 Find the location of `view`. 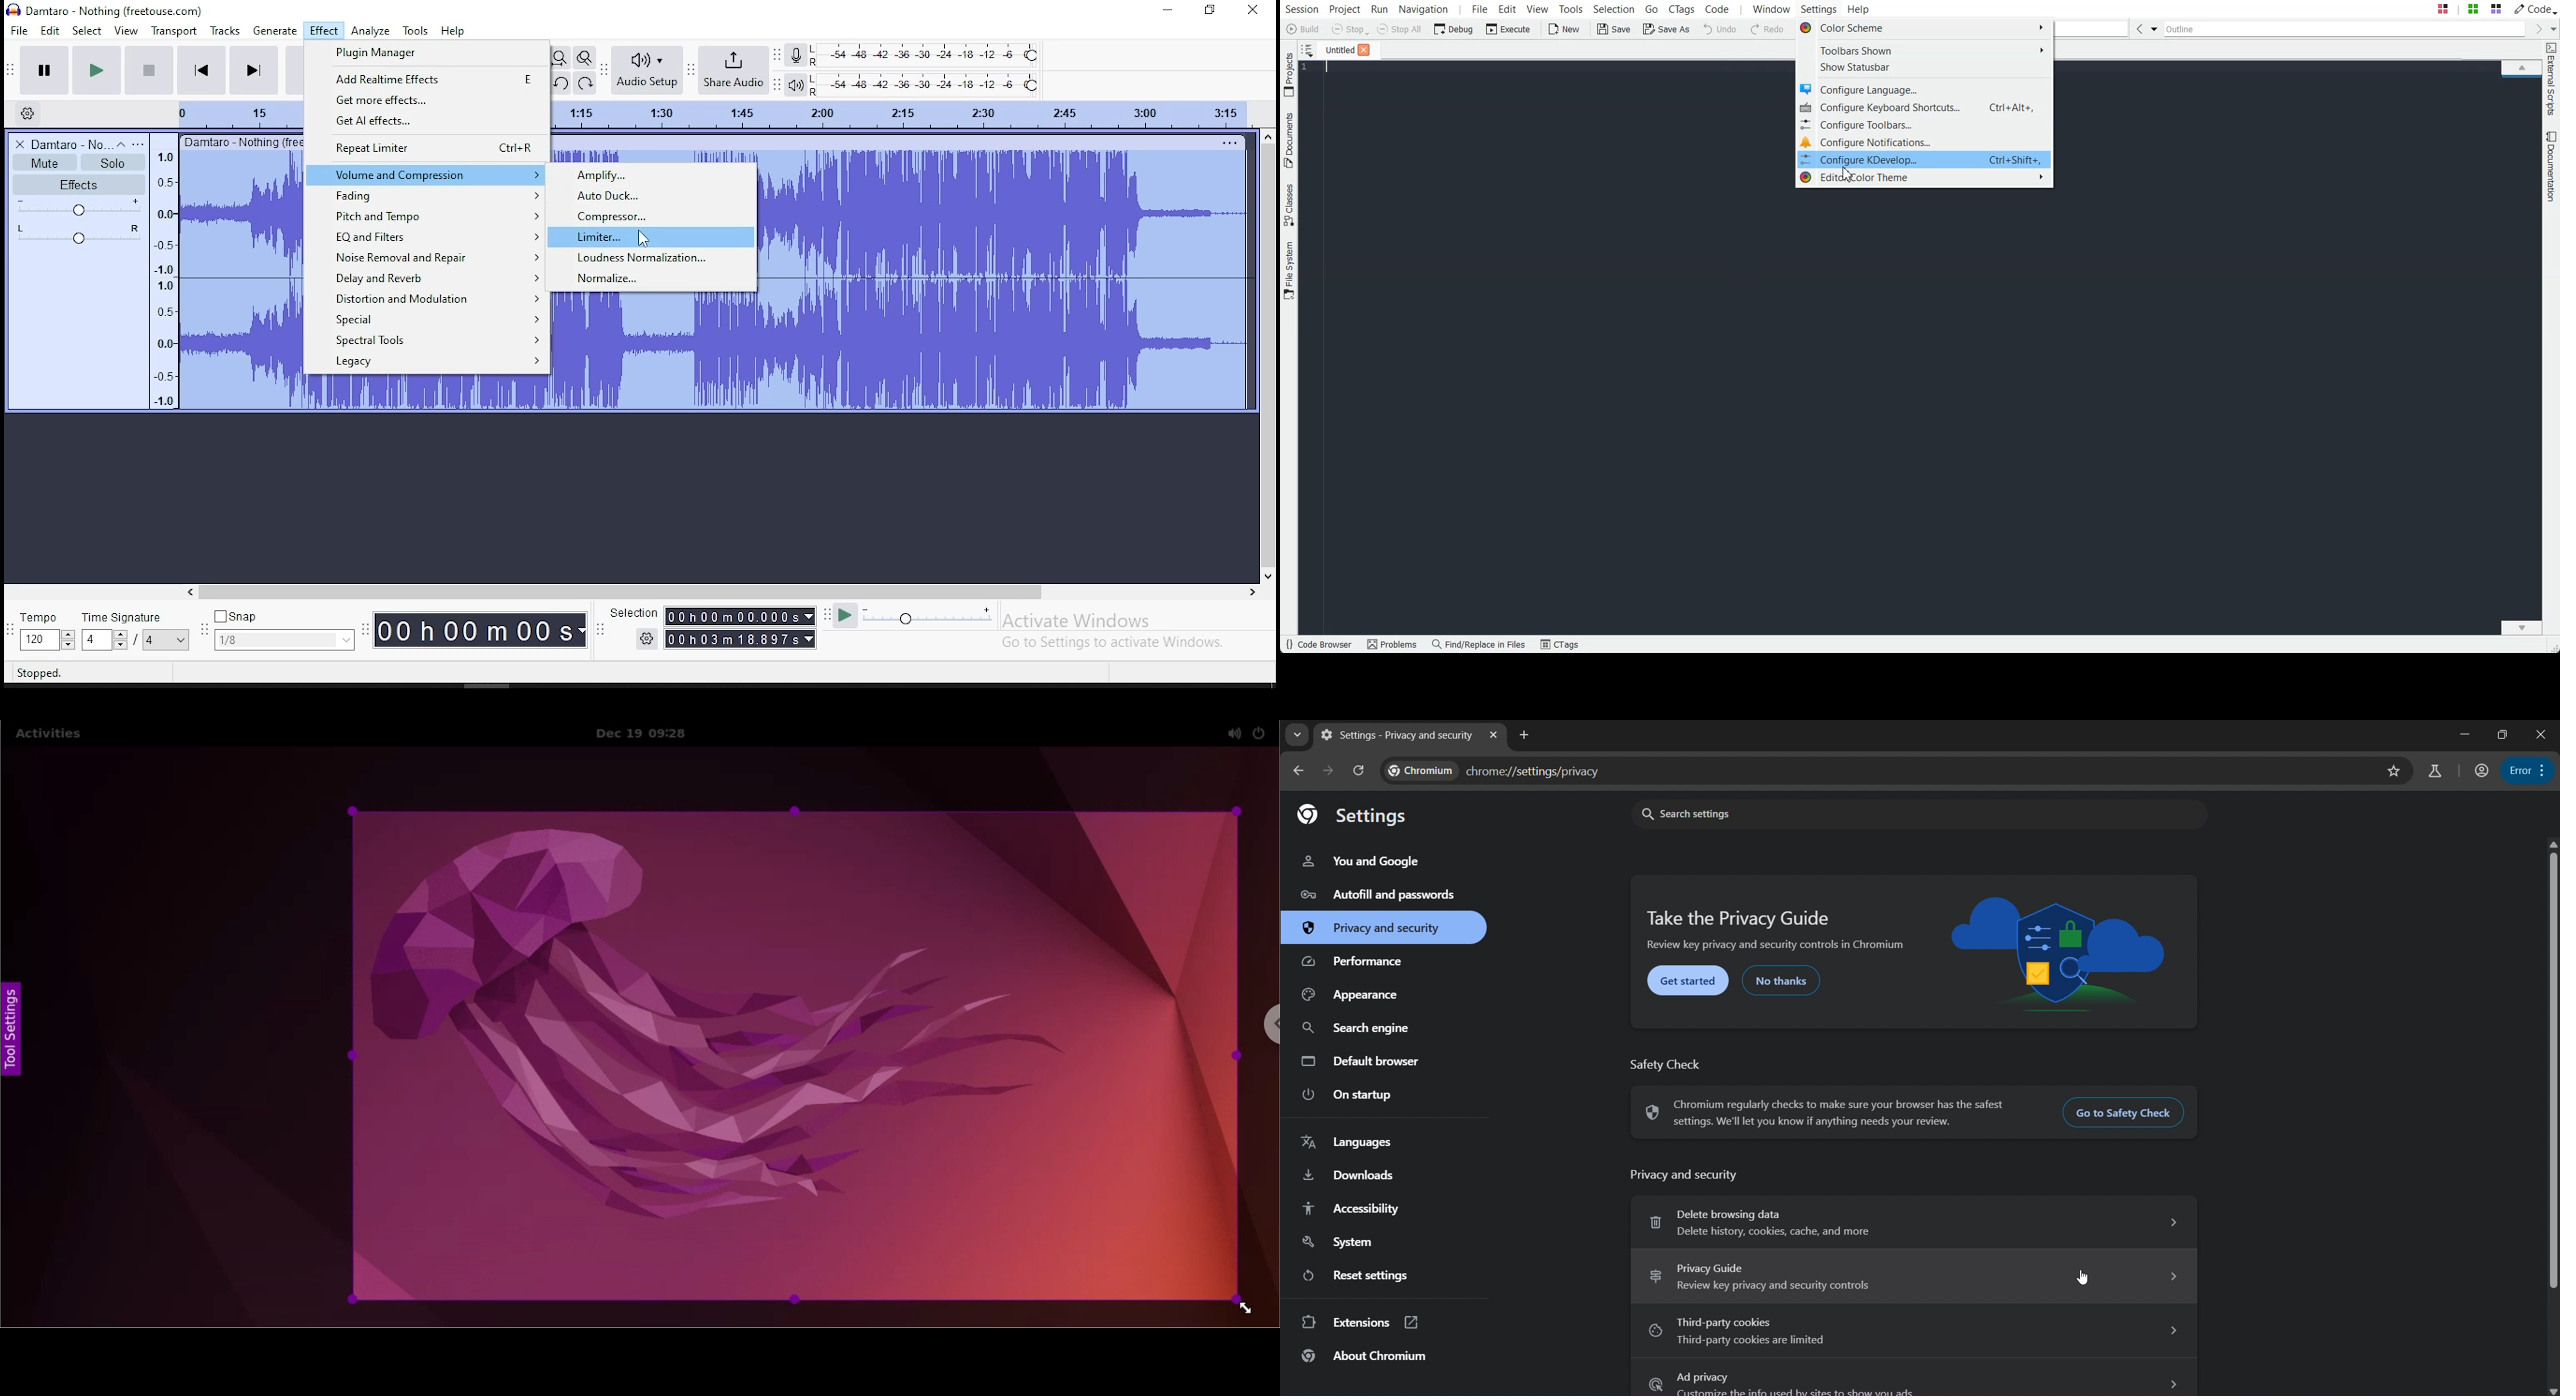

view is located at coordinates (126, 30).